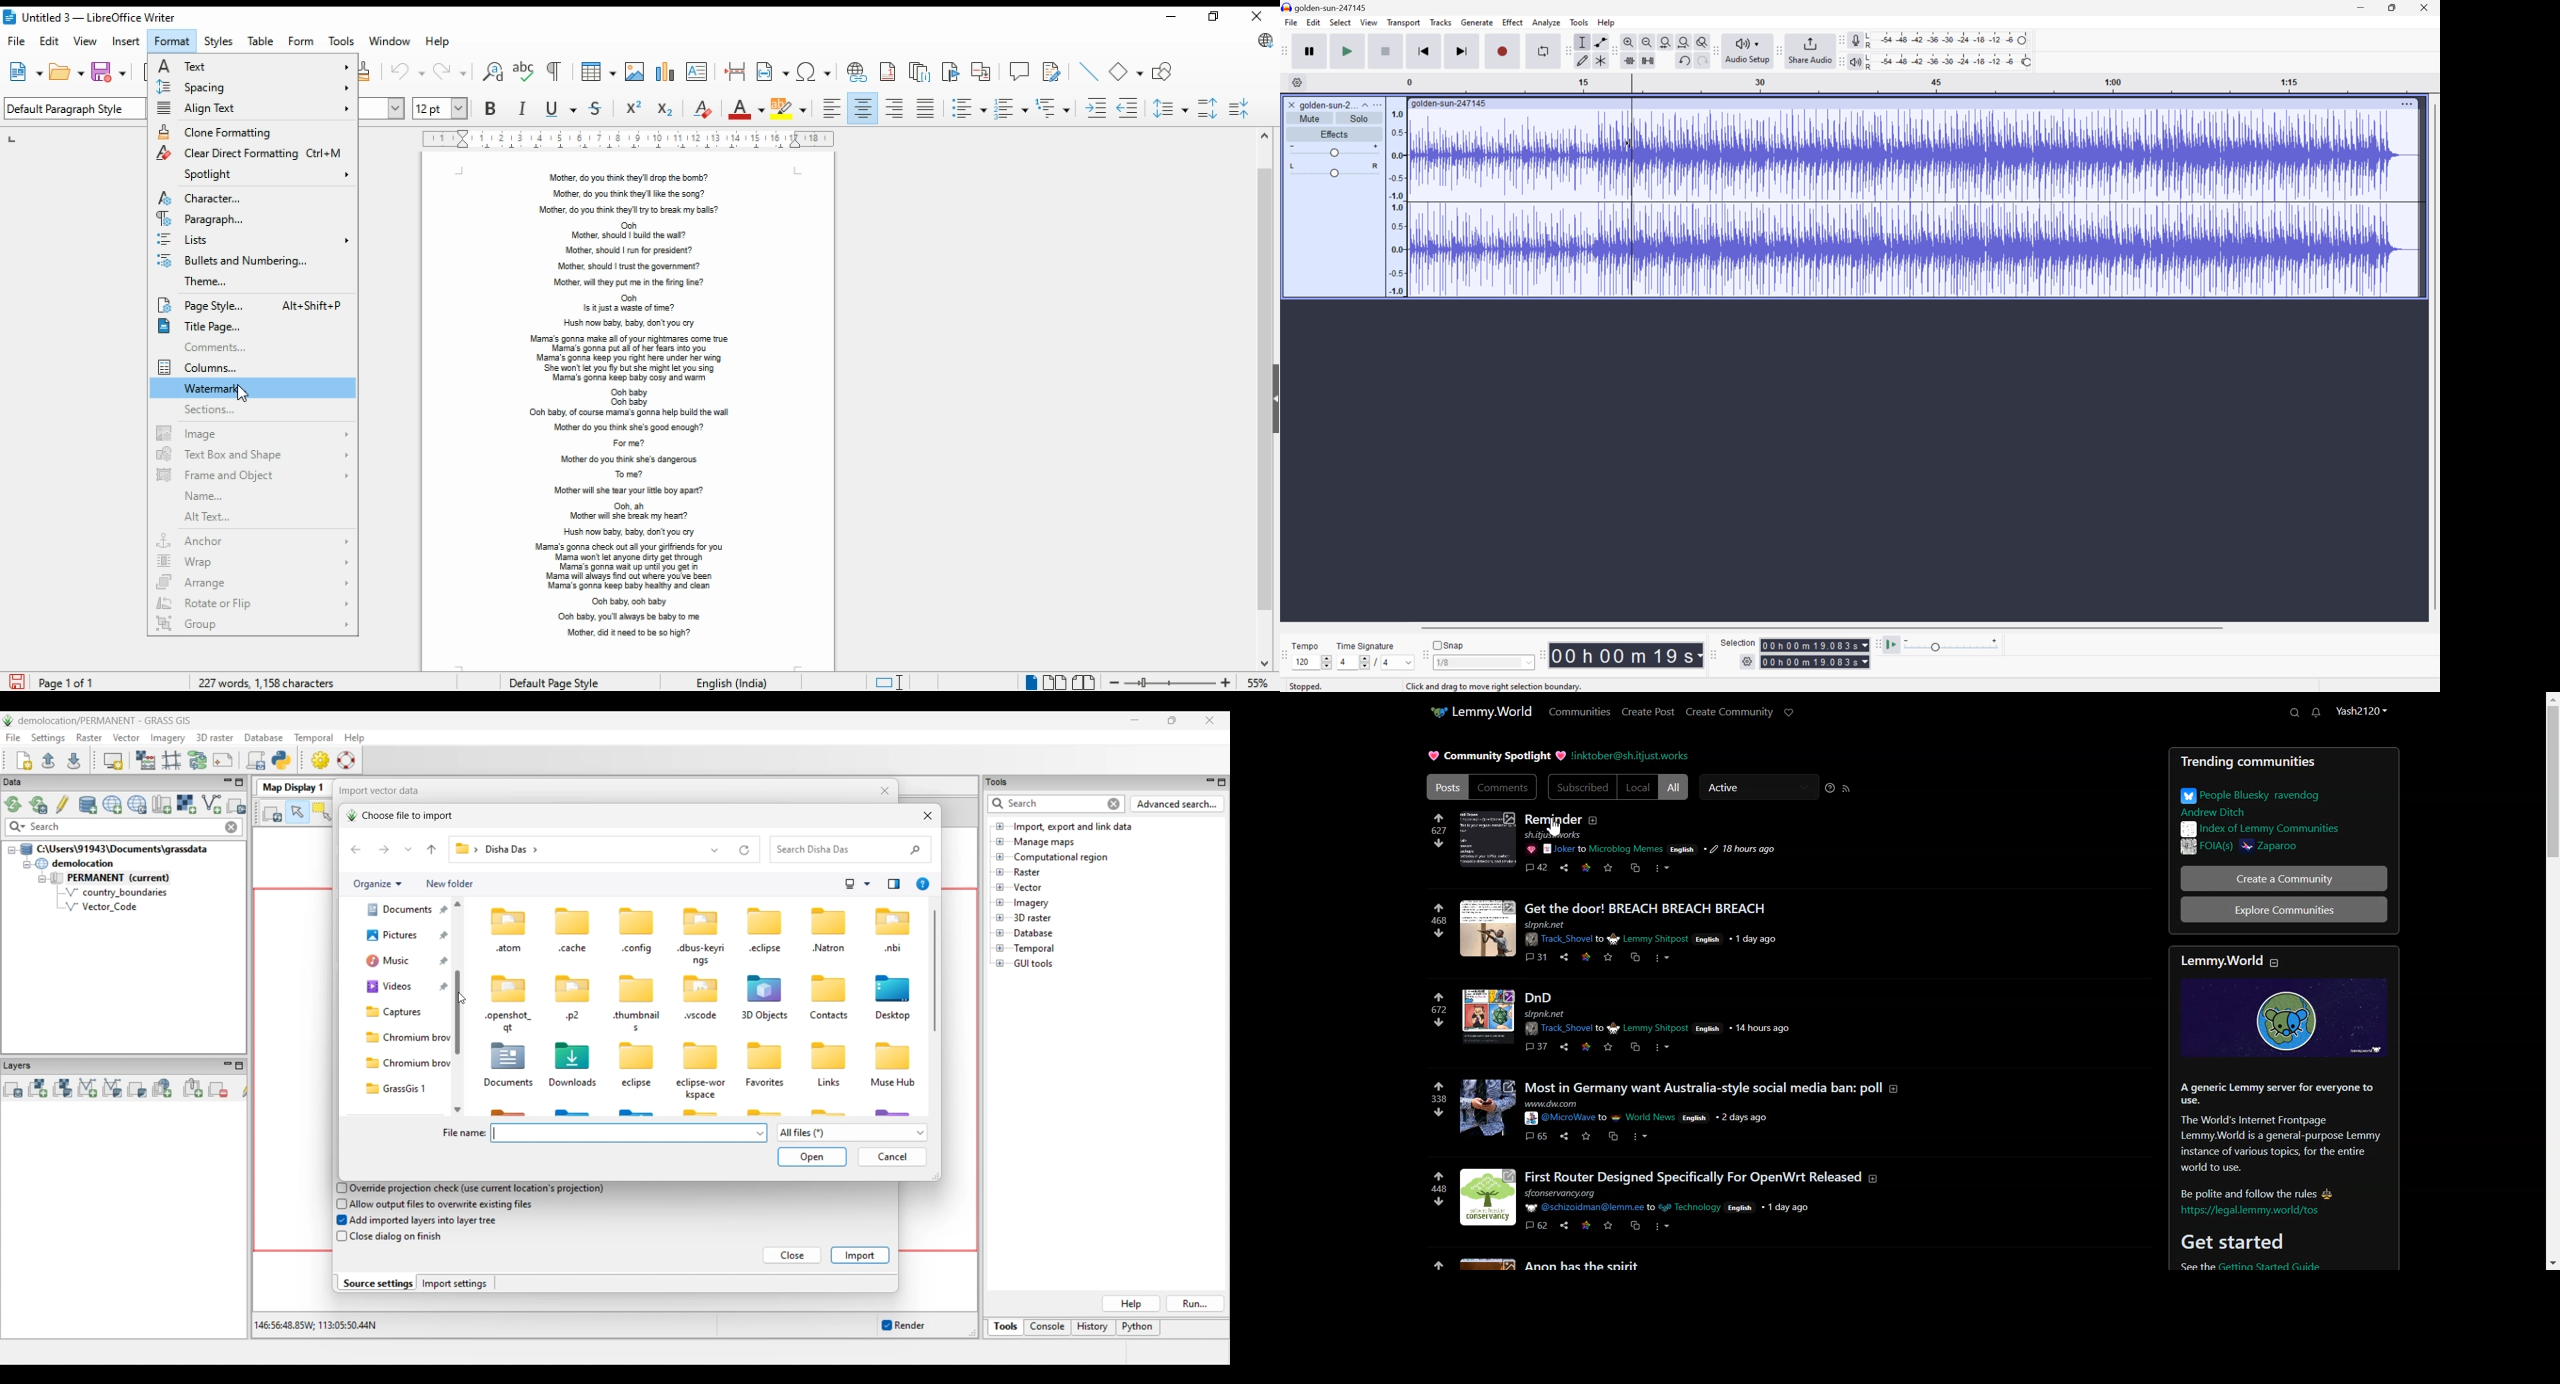 Image resolution: width=2576 pixels, height=1400 pixels. I want to click on Create Community, so click(1729, 712).